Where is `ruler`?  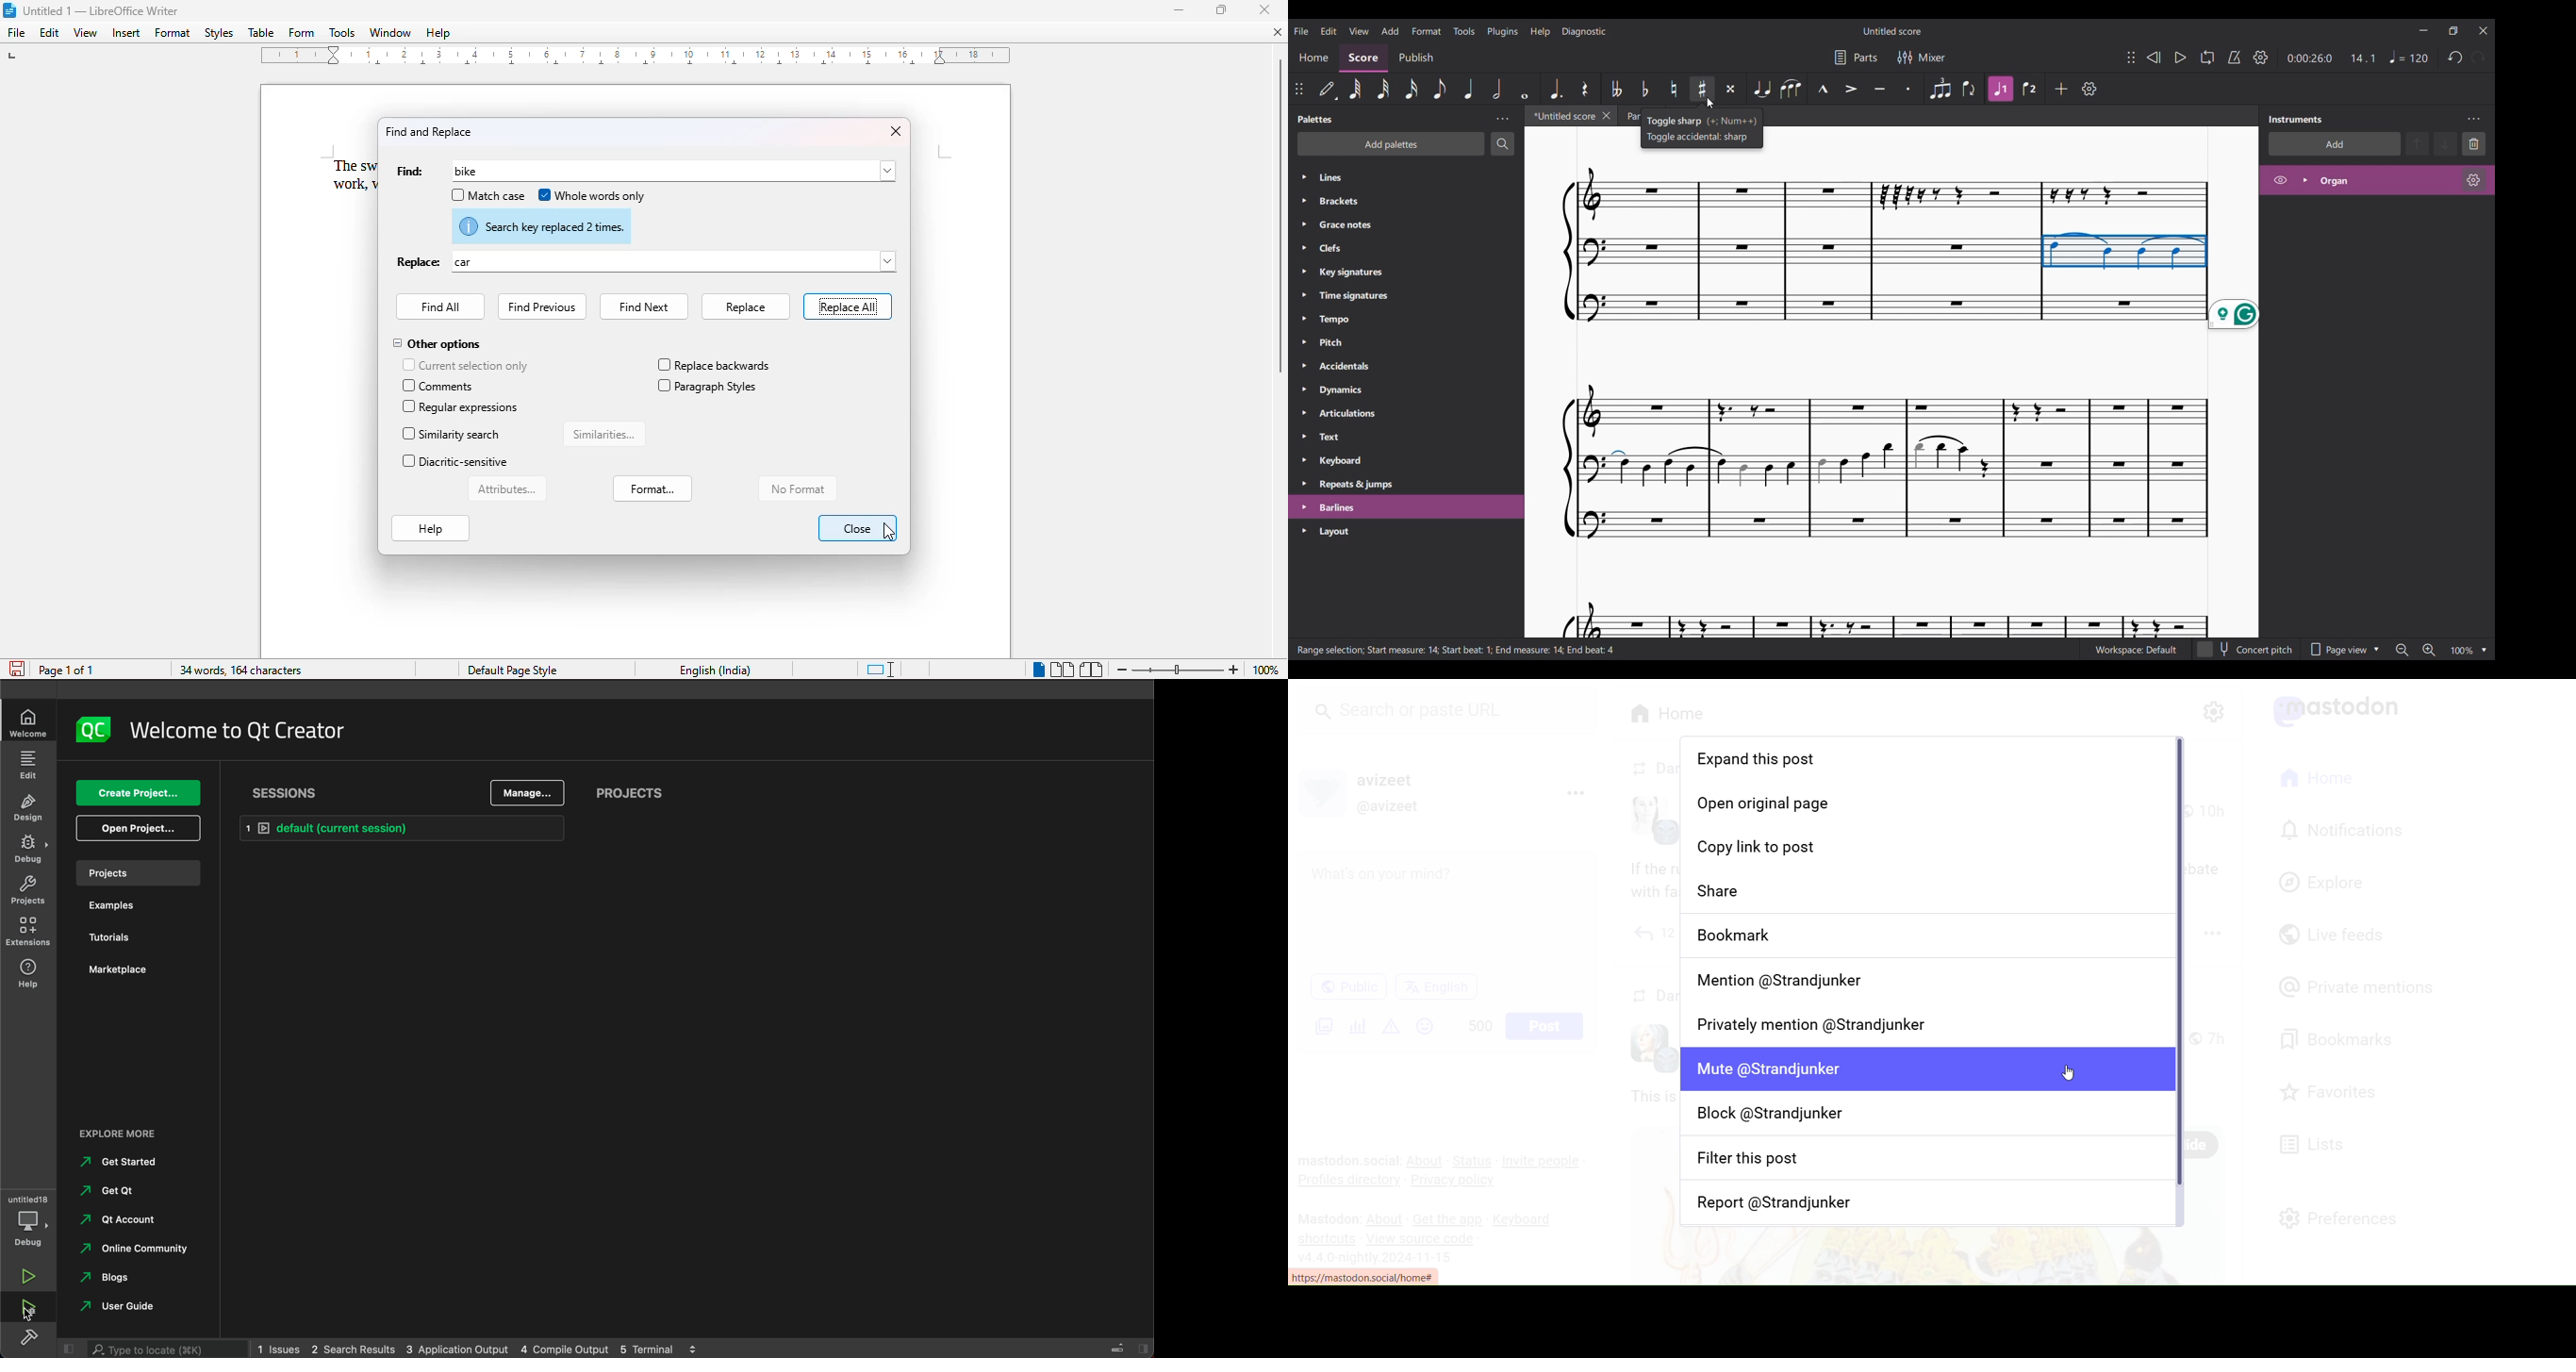
ruler is located at coordinates (636, 56).